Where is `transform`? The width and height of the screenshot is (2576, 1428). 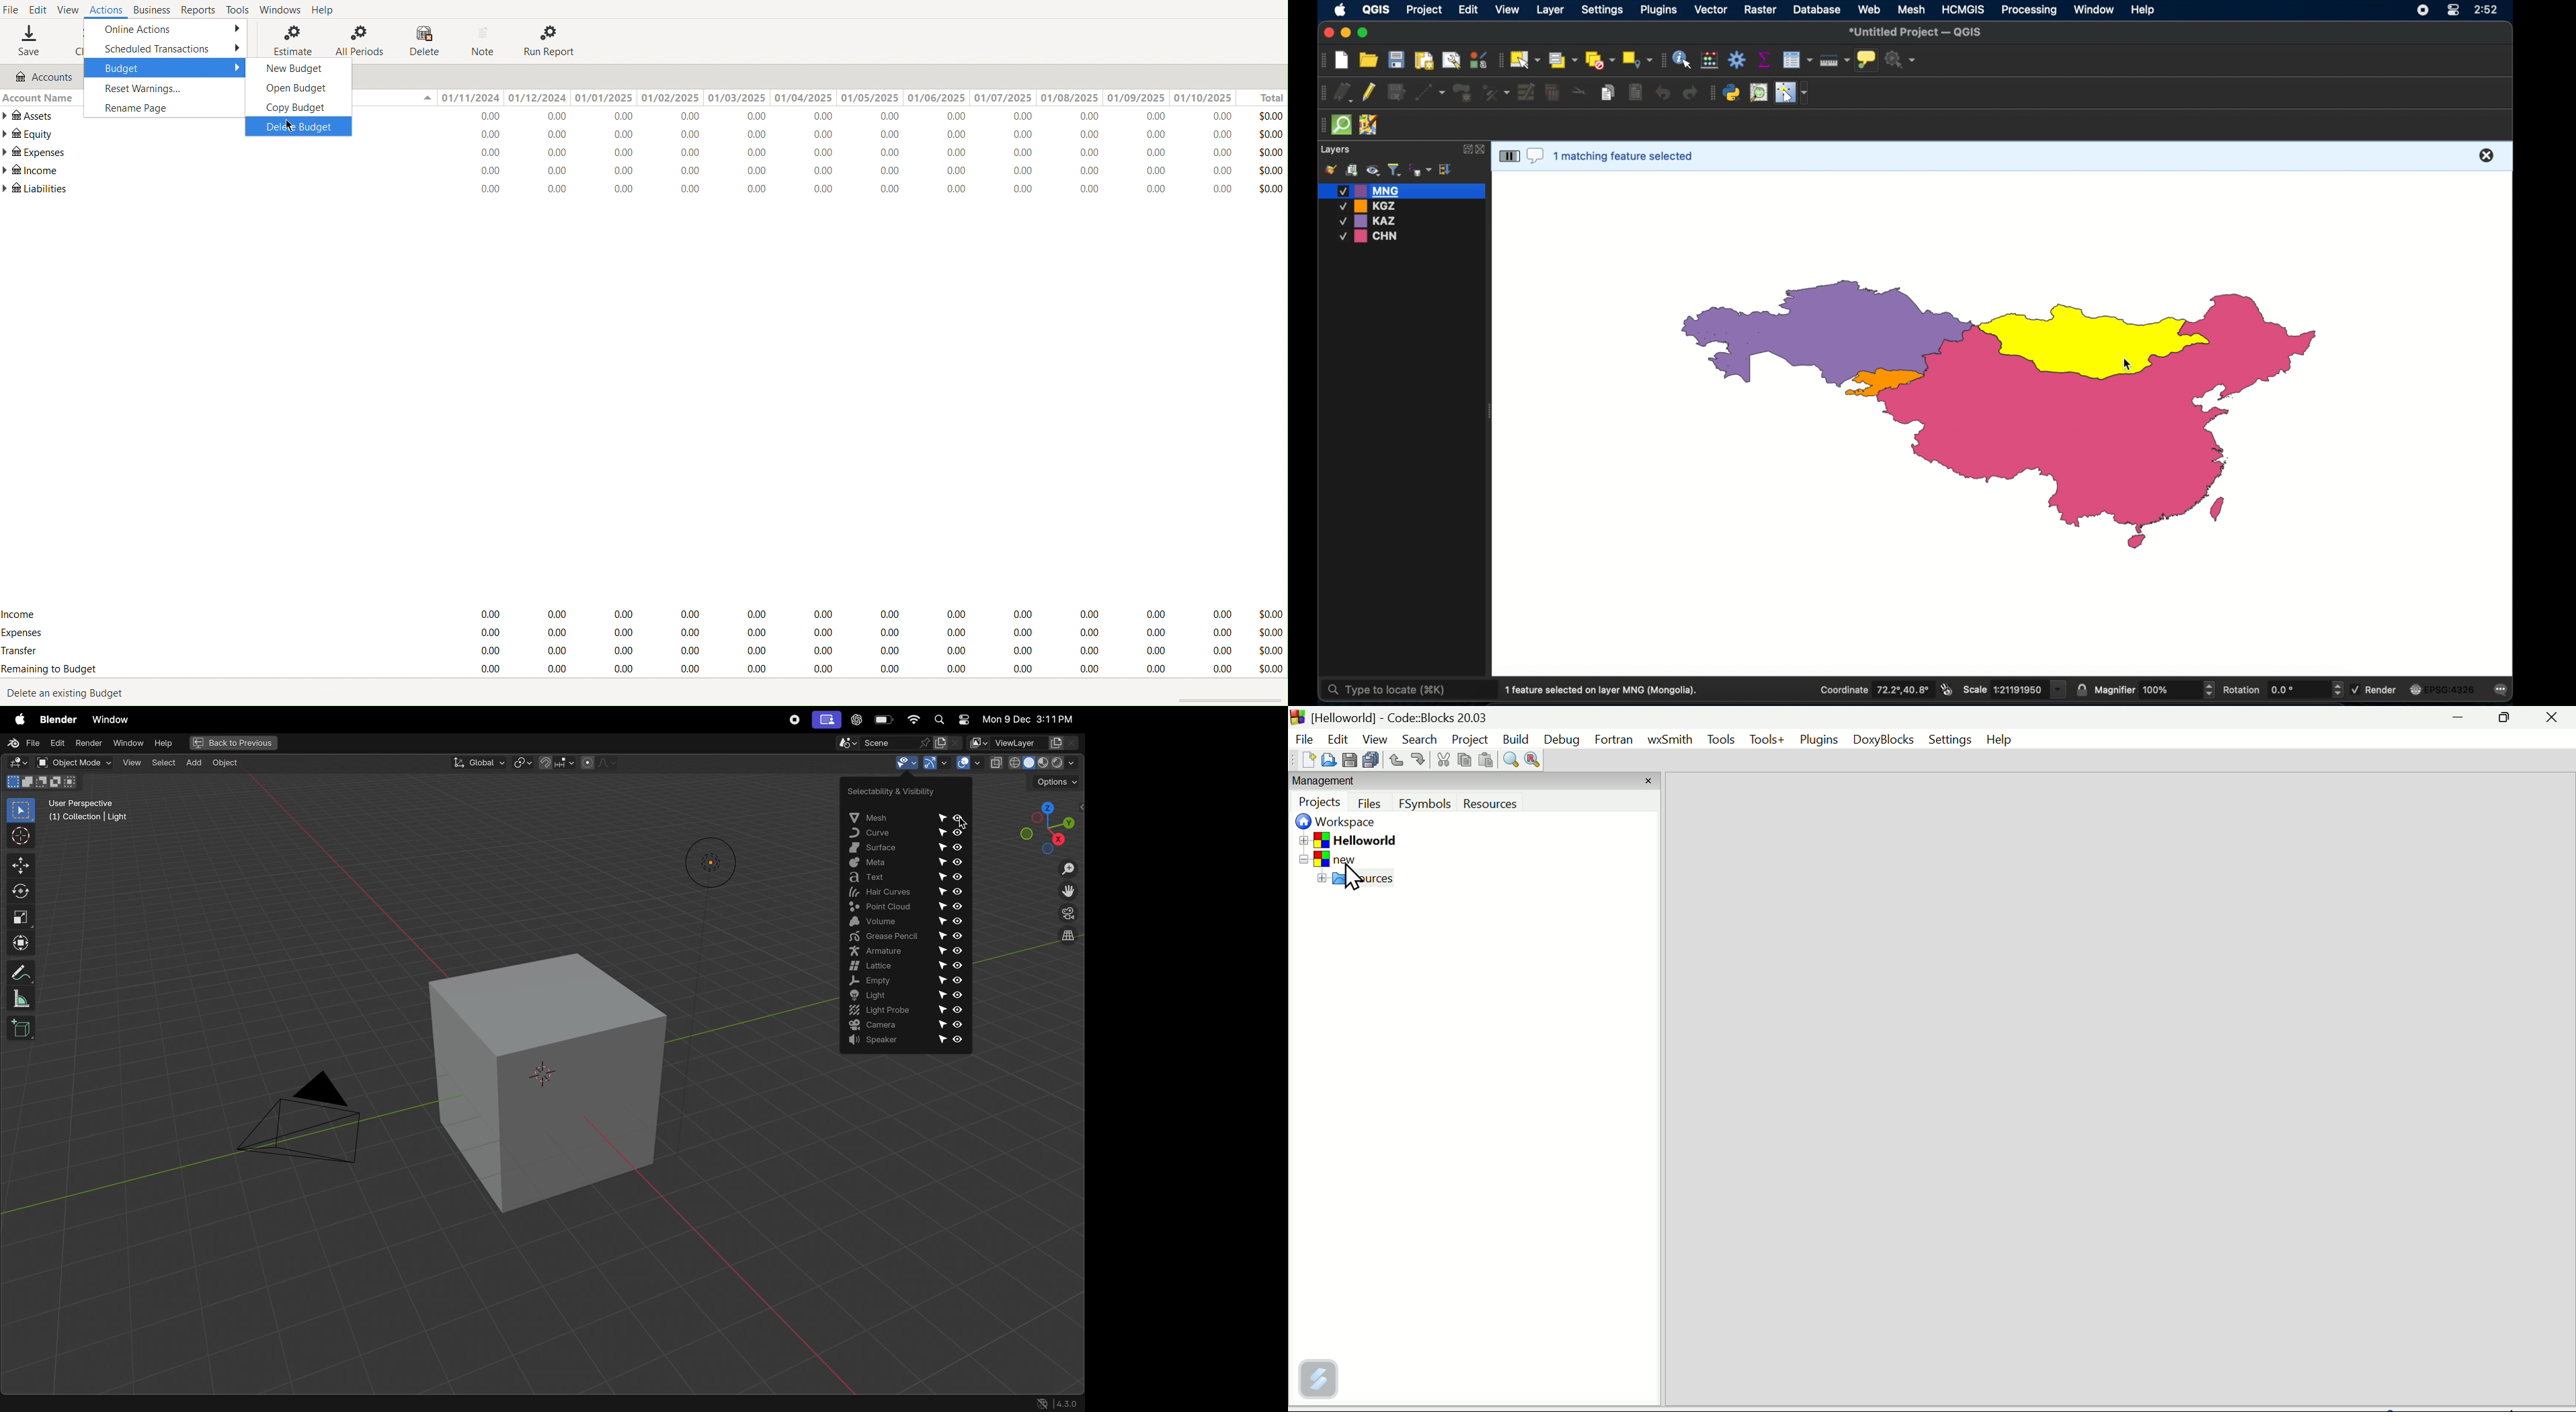
transform is located at coordinates (20, 943).